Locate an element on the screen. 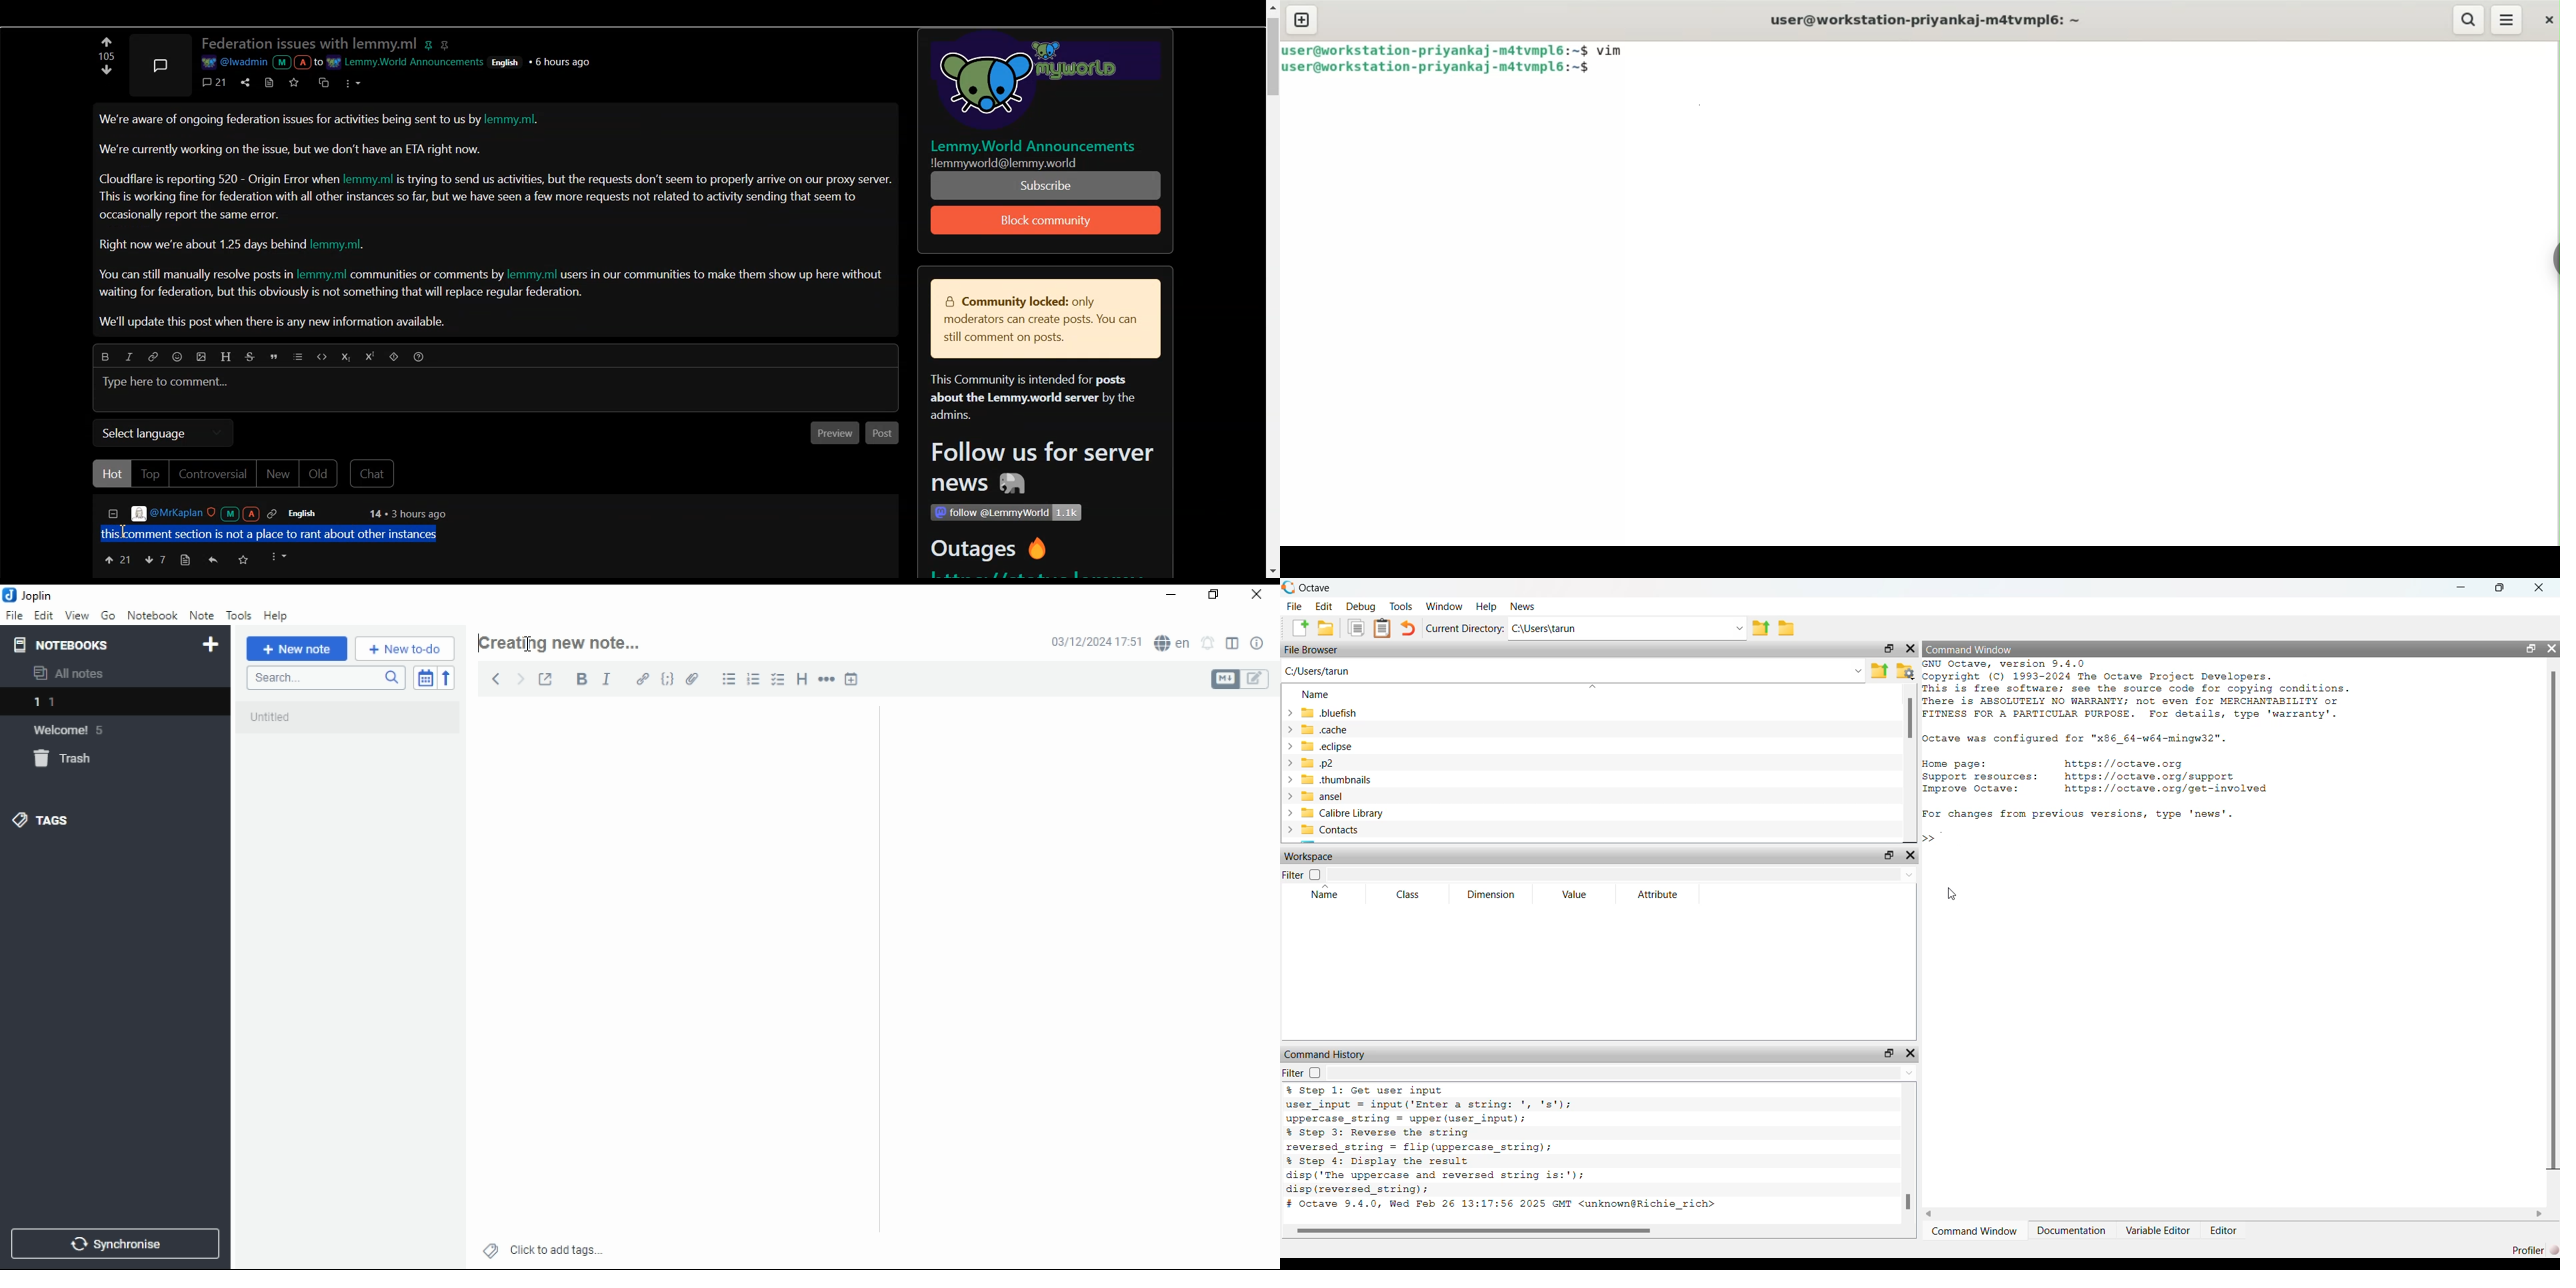  Hot is located at coordinates (111, 474).